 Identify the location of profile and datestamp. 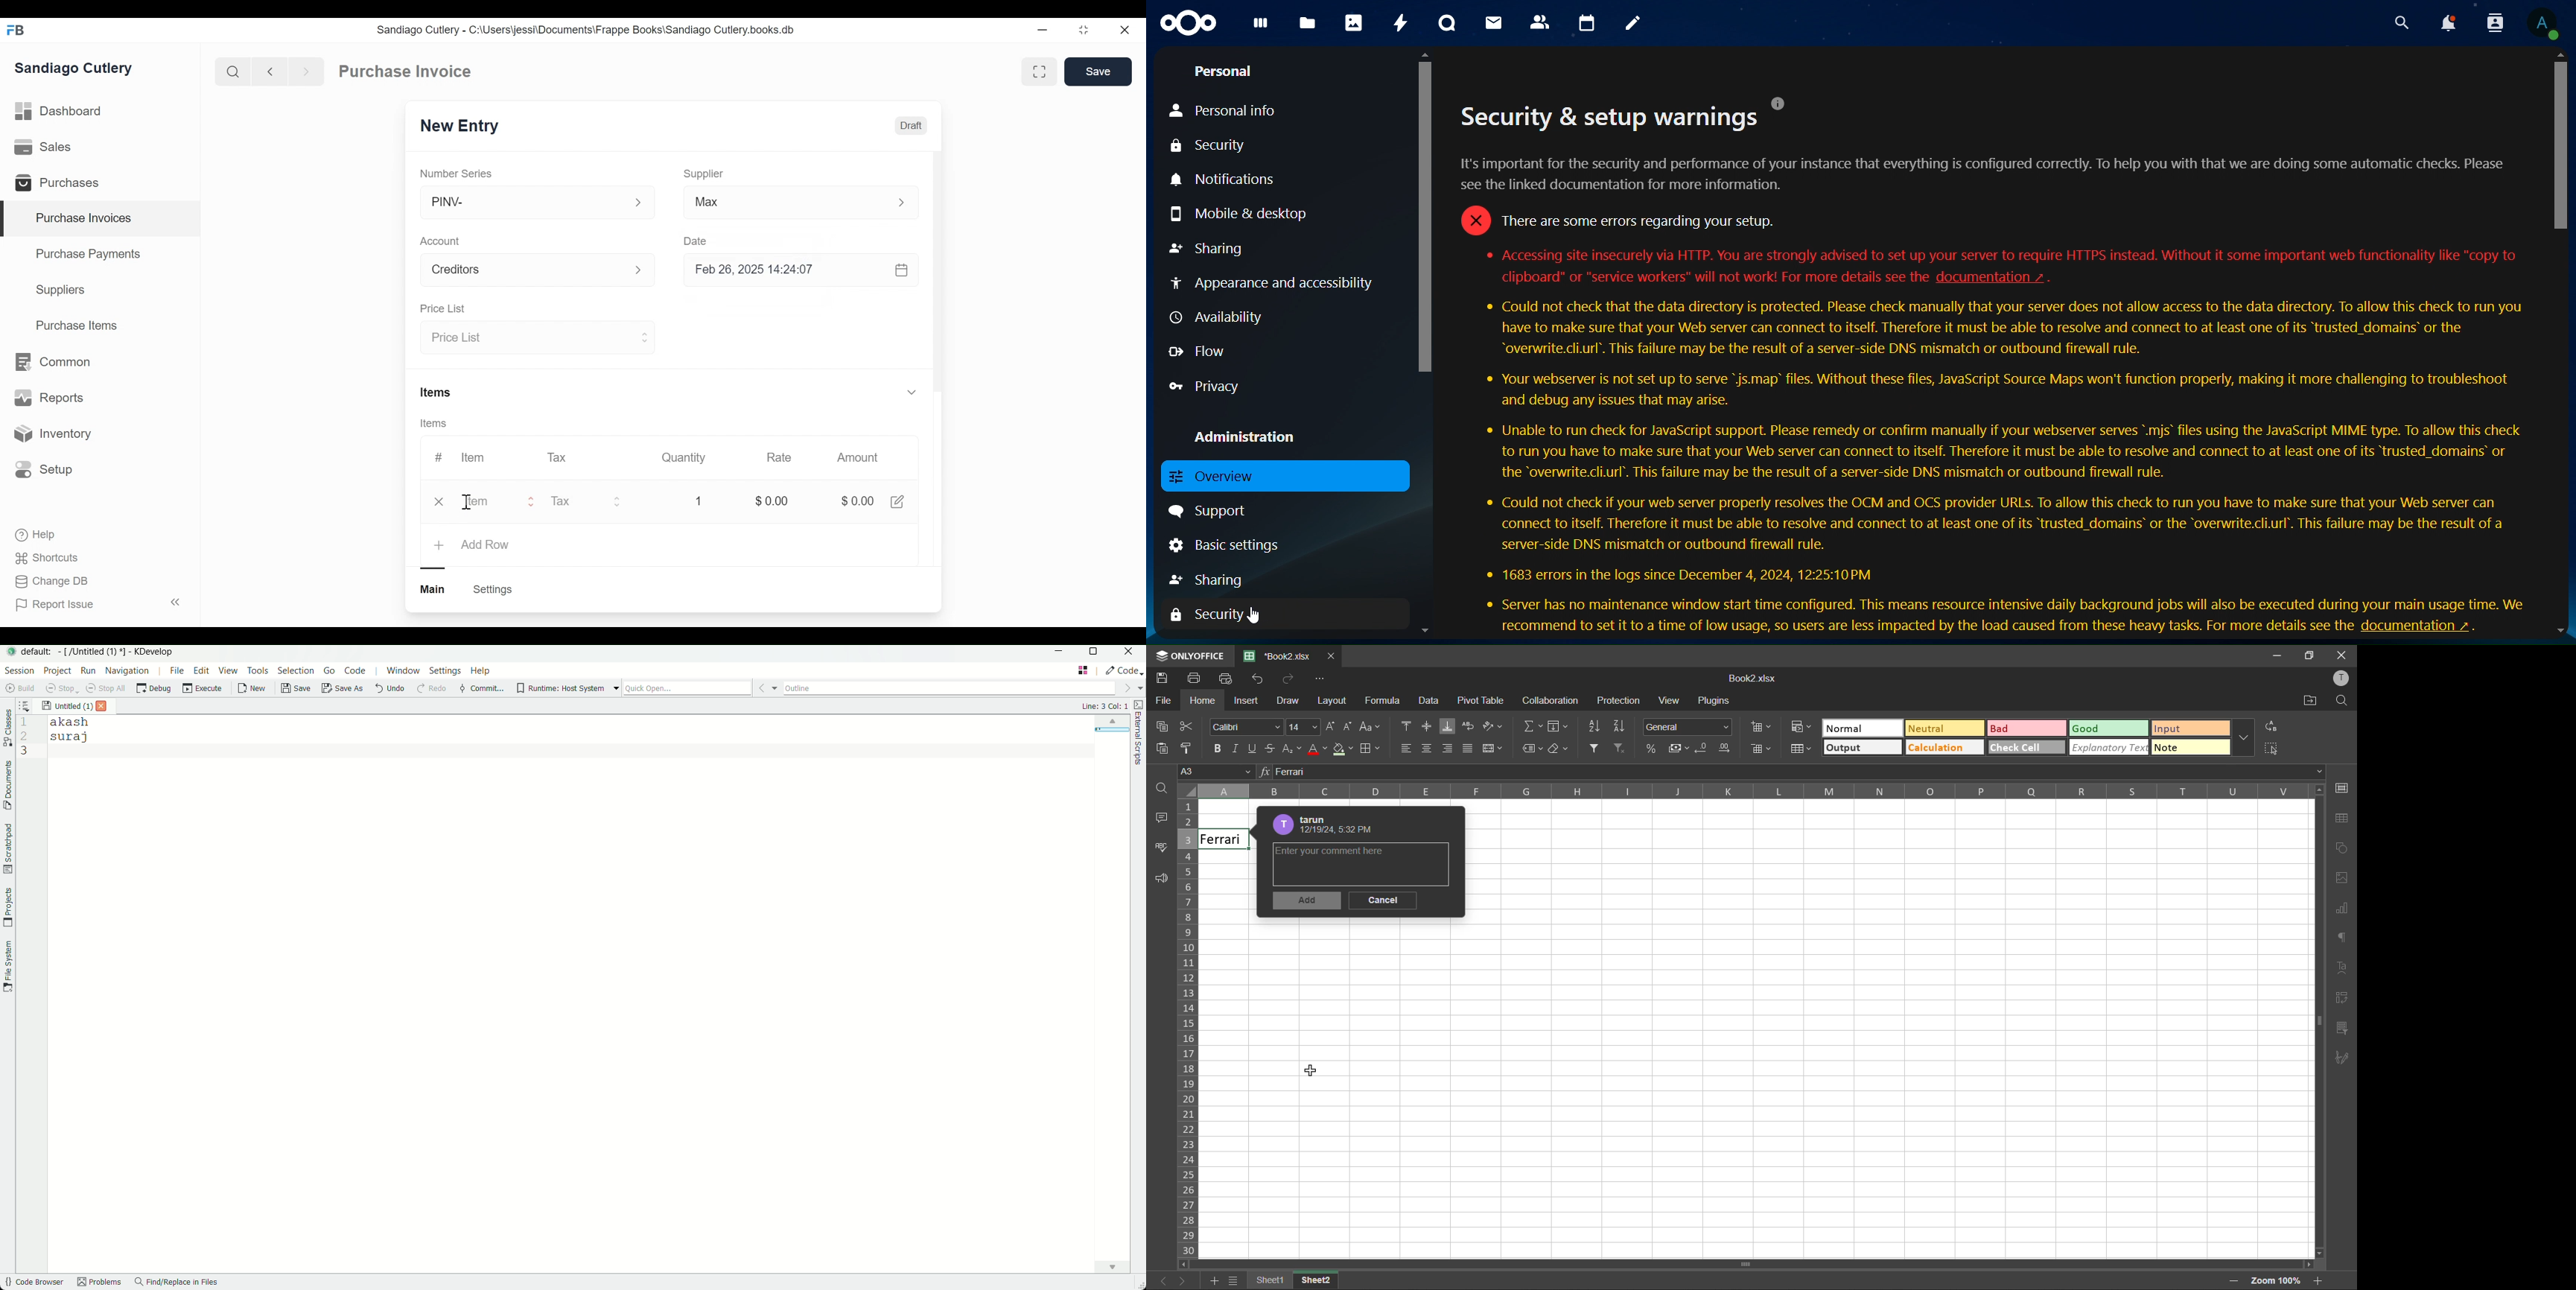
(1328, 825).